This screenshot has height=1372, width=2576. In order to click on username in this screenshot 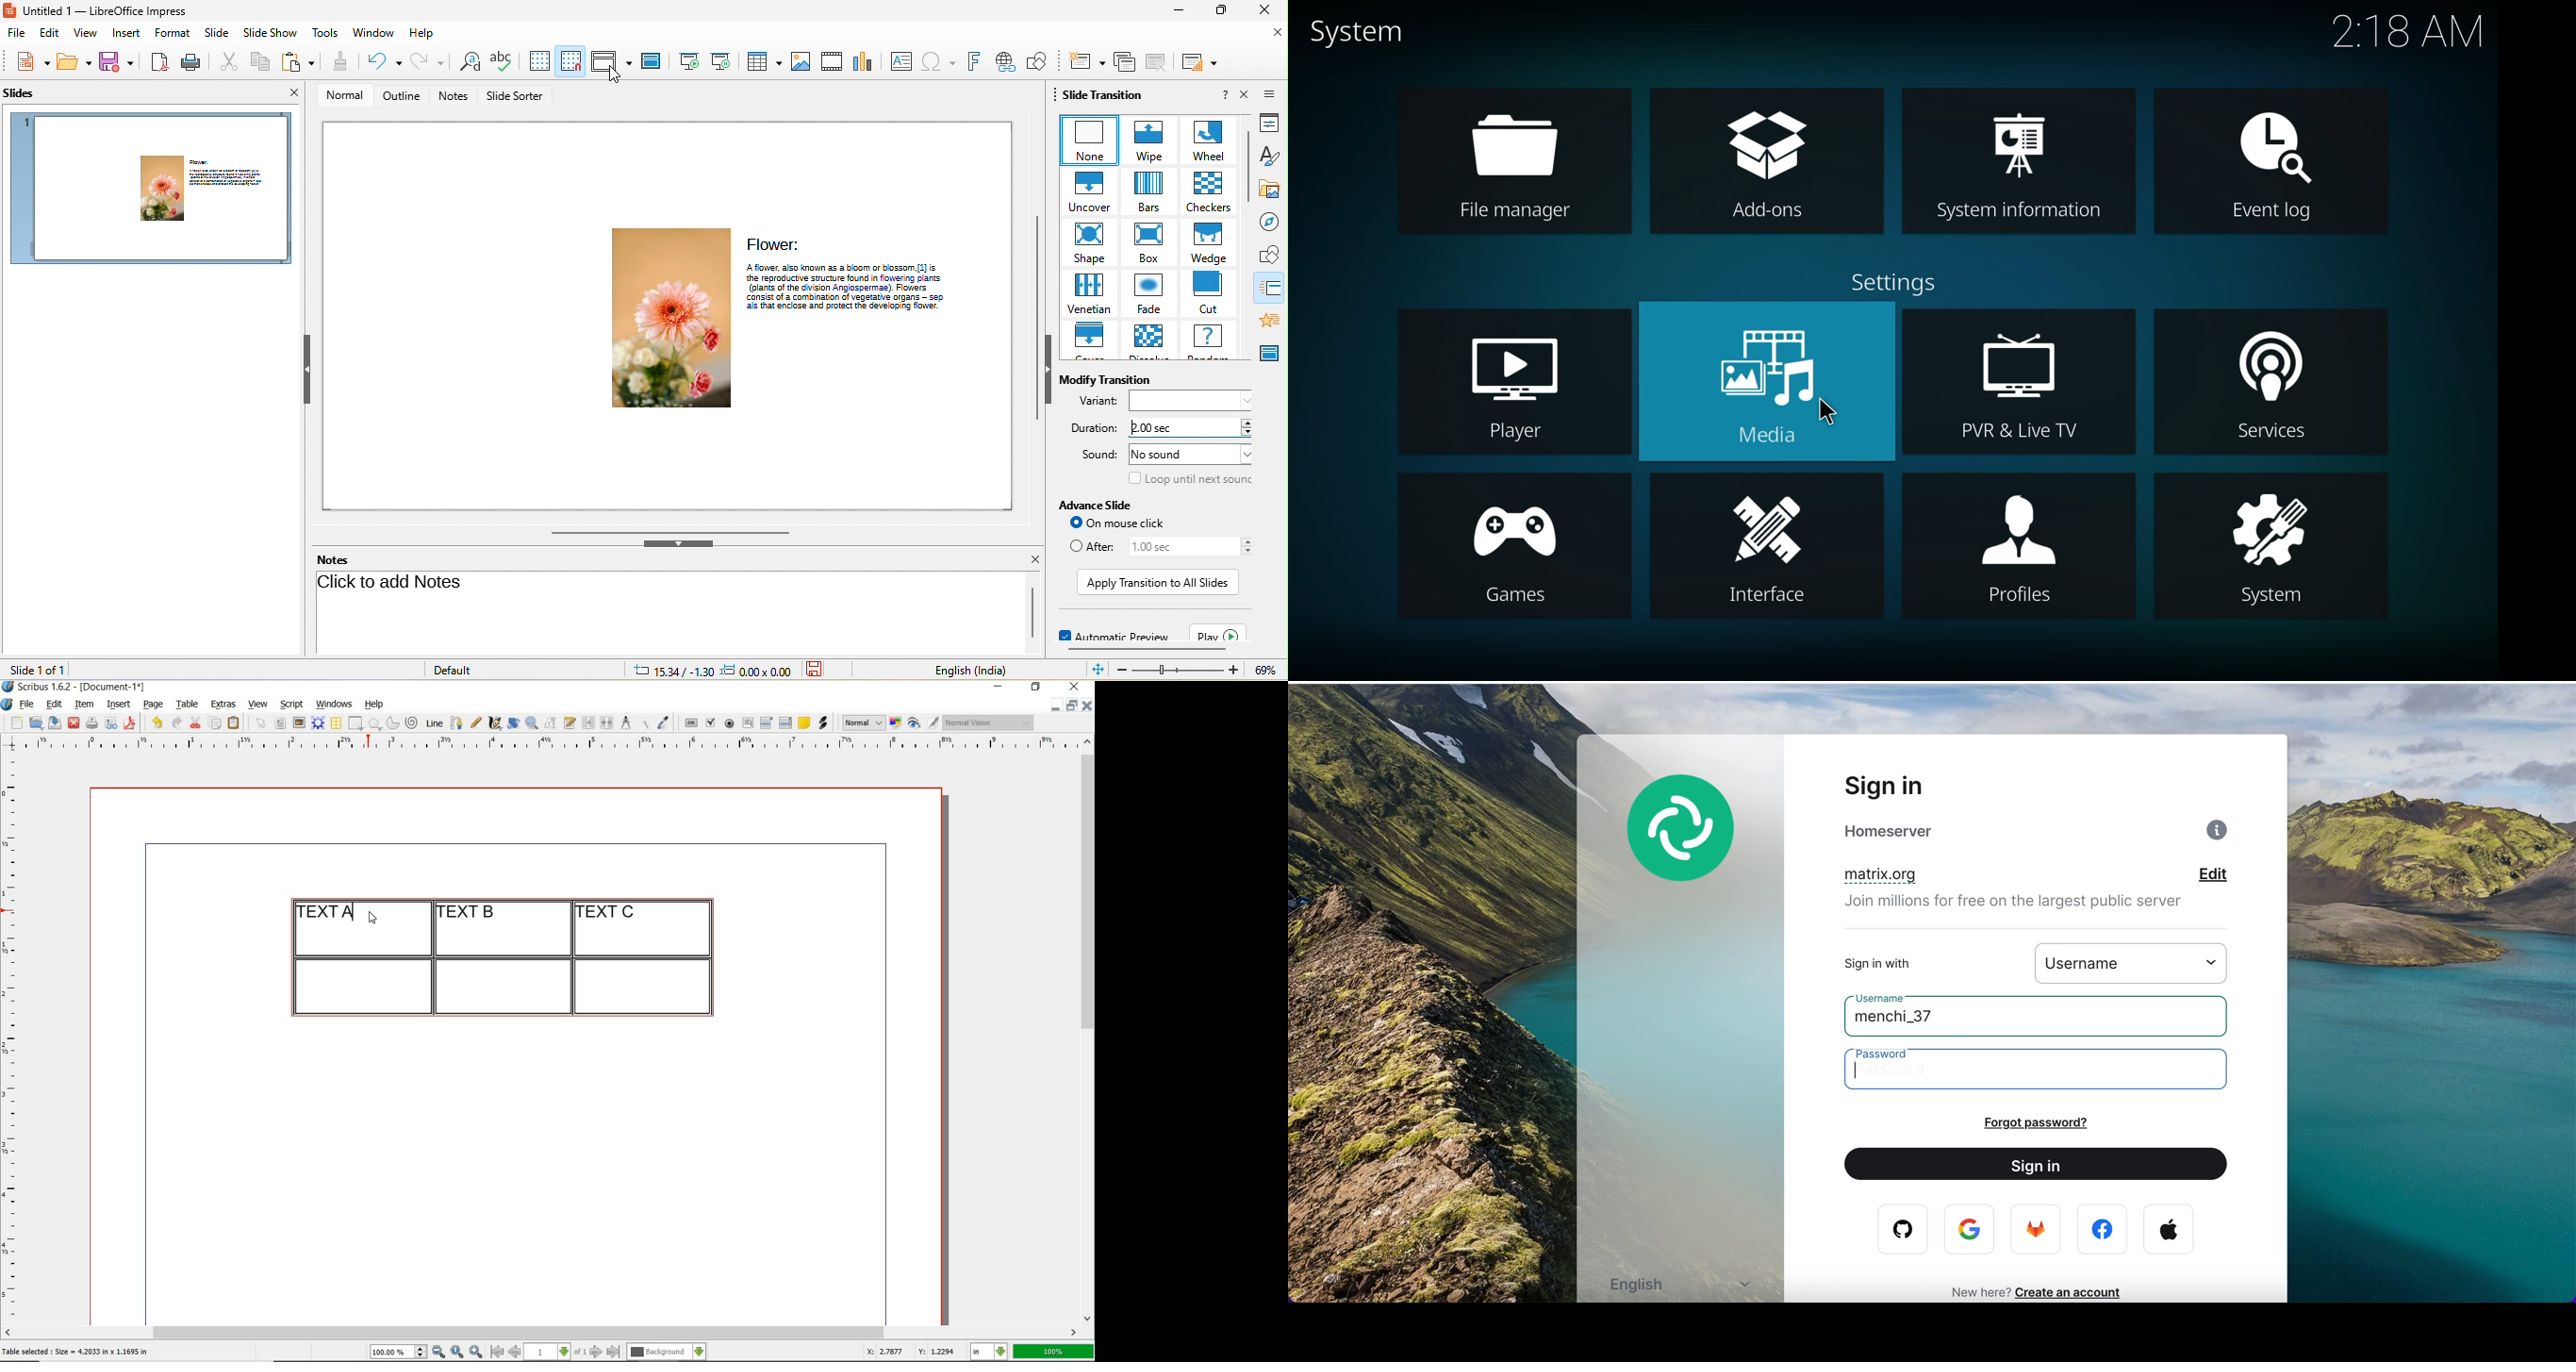, I will do `click(2137, 962)`.